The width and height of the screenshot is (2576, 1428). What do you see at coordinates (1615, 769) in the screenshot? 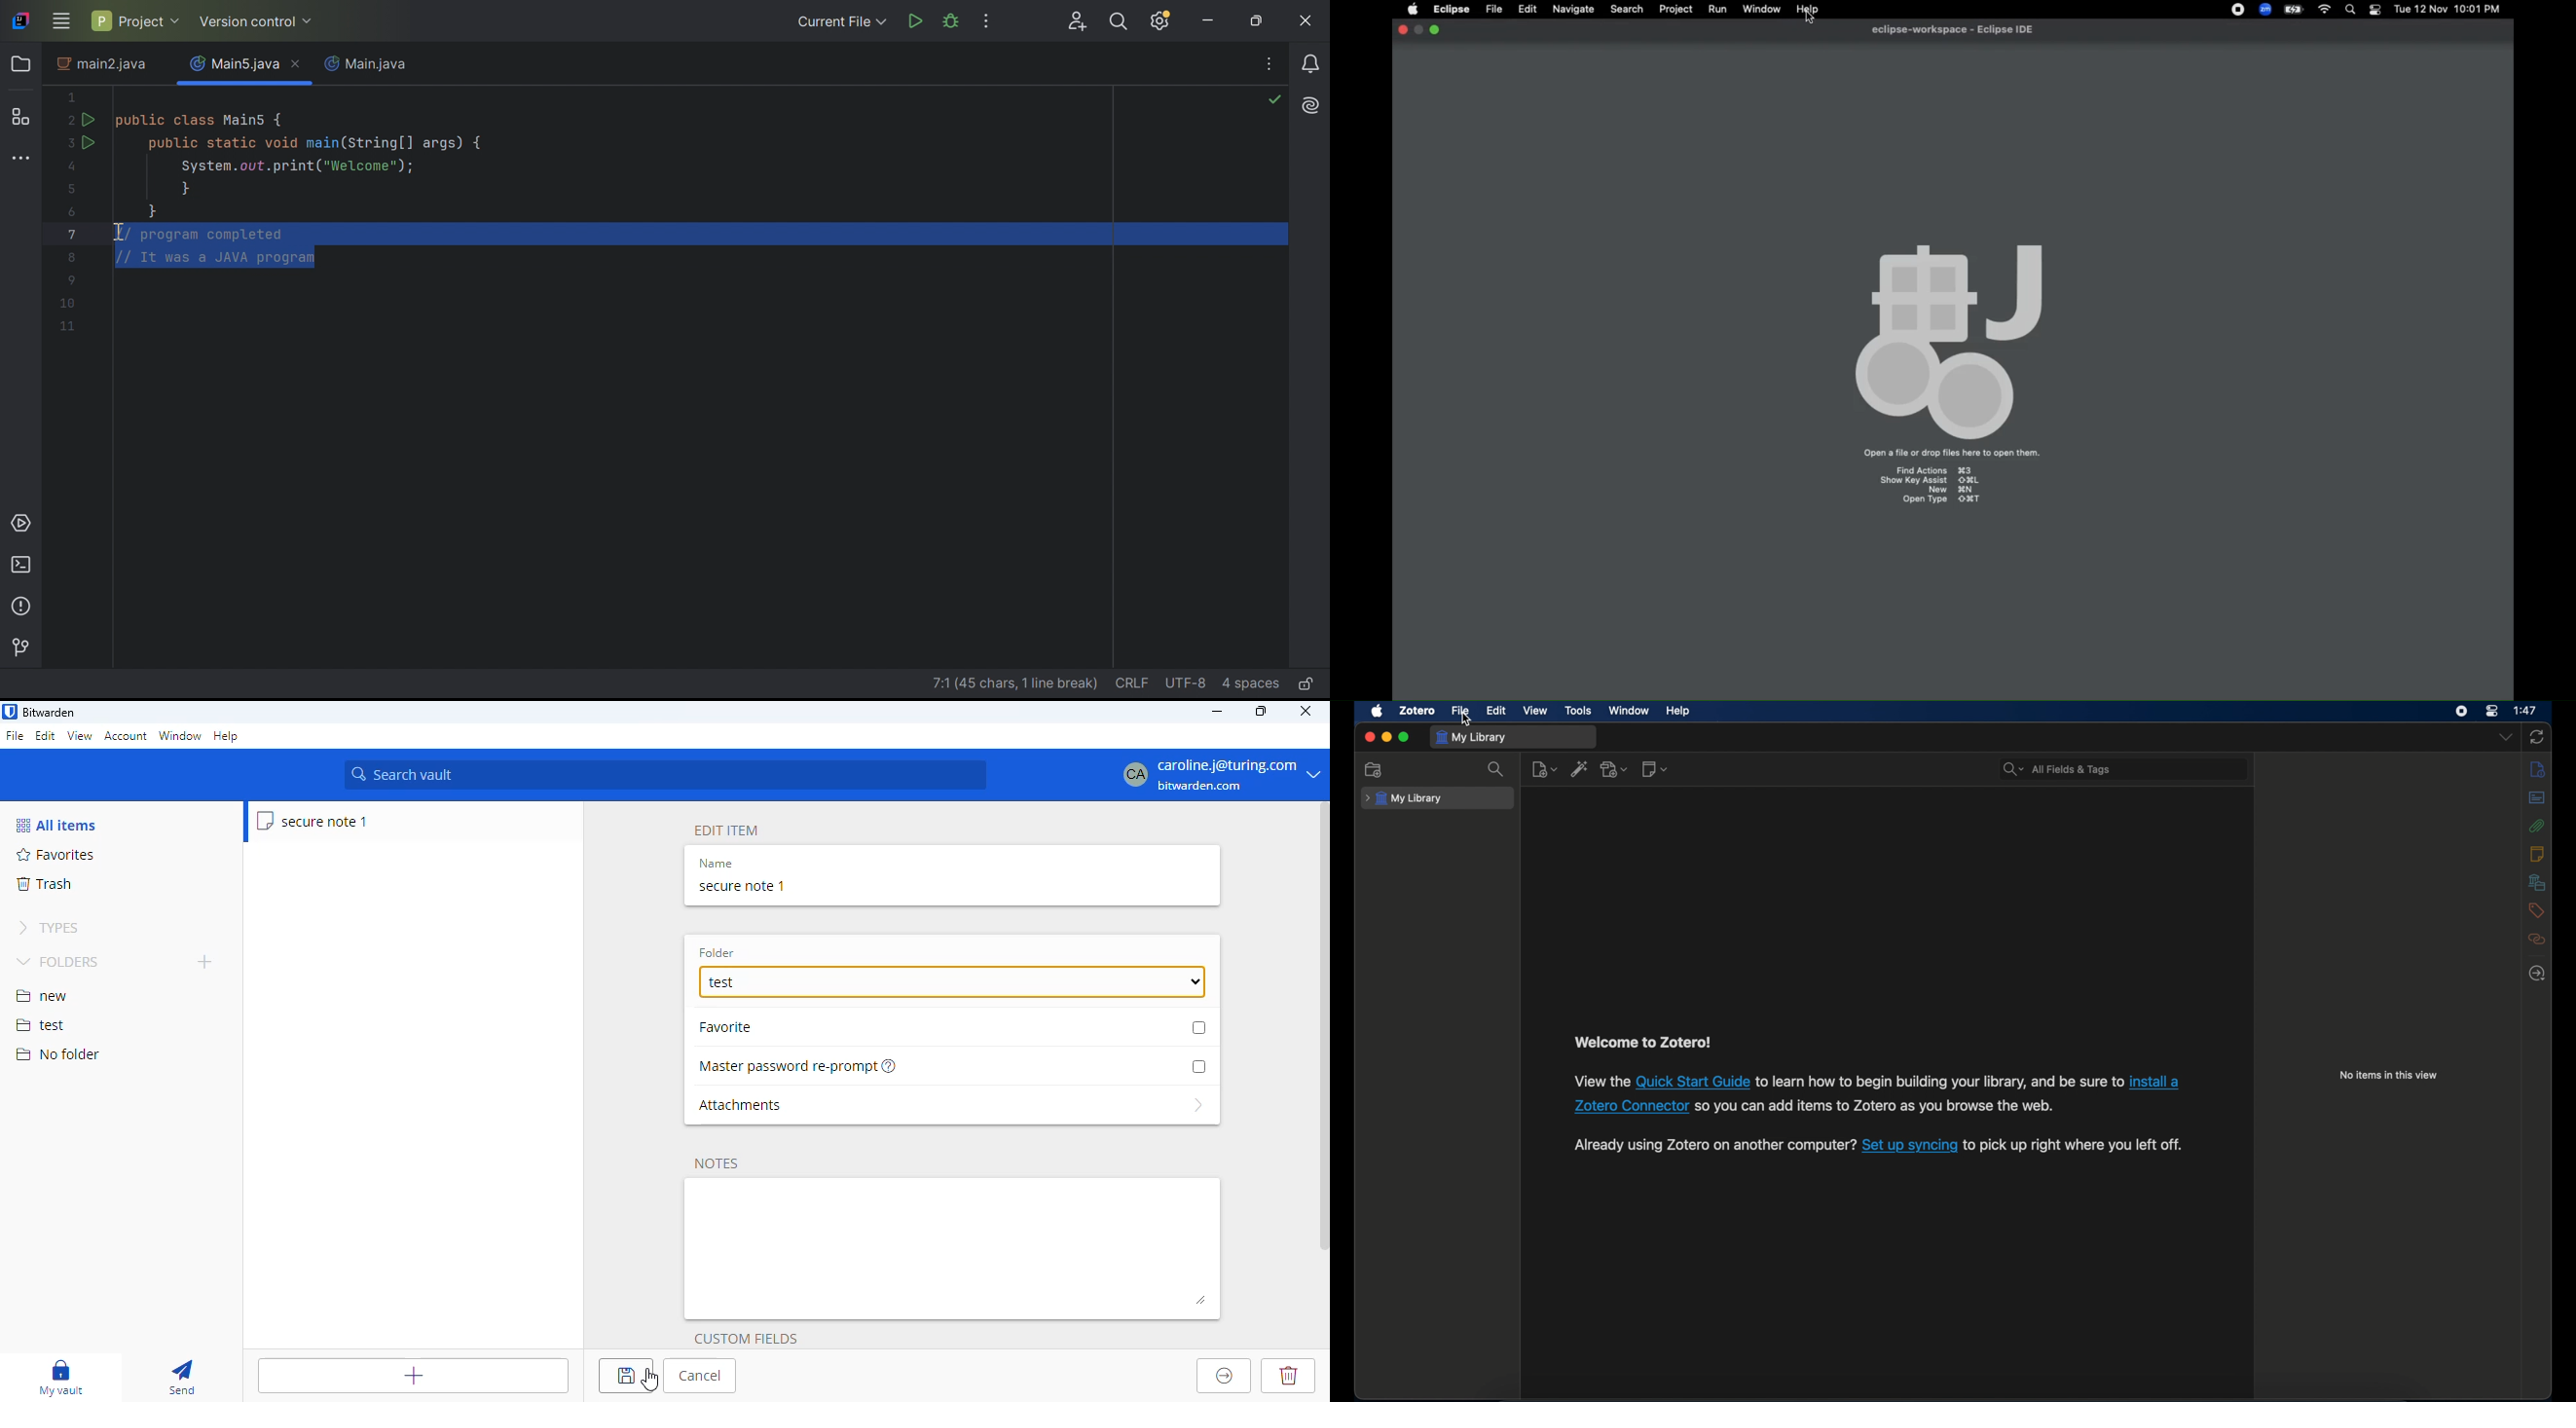
I see `add attachment` at bounding box center [1615, 769].